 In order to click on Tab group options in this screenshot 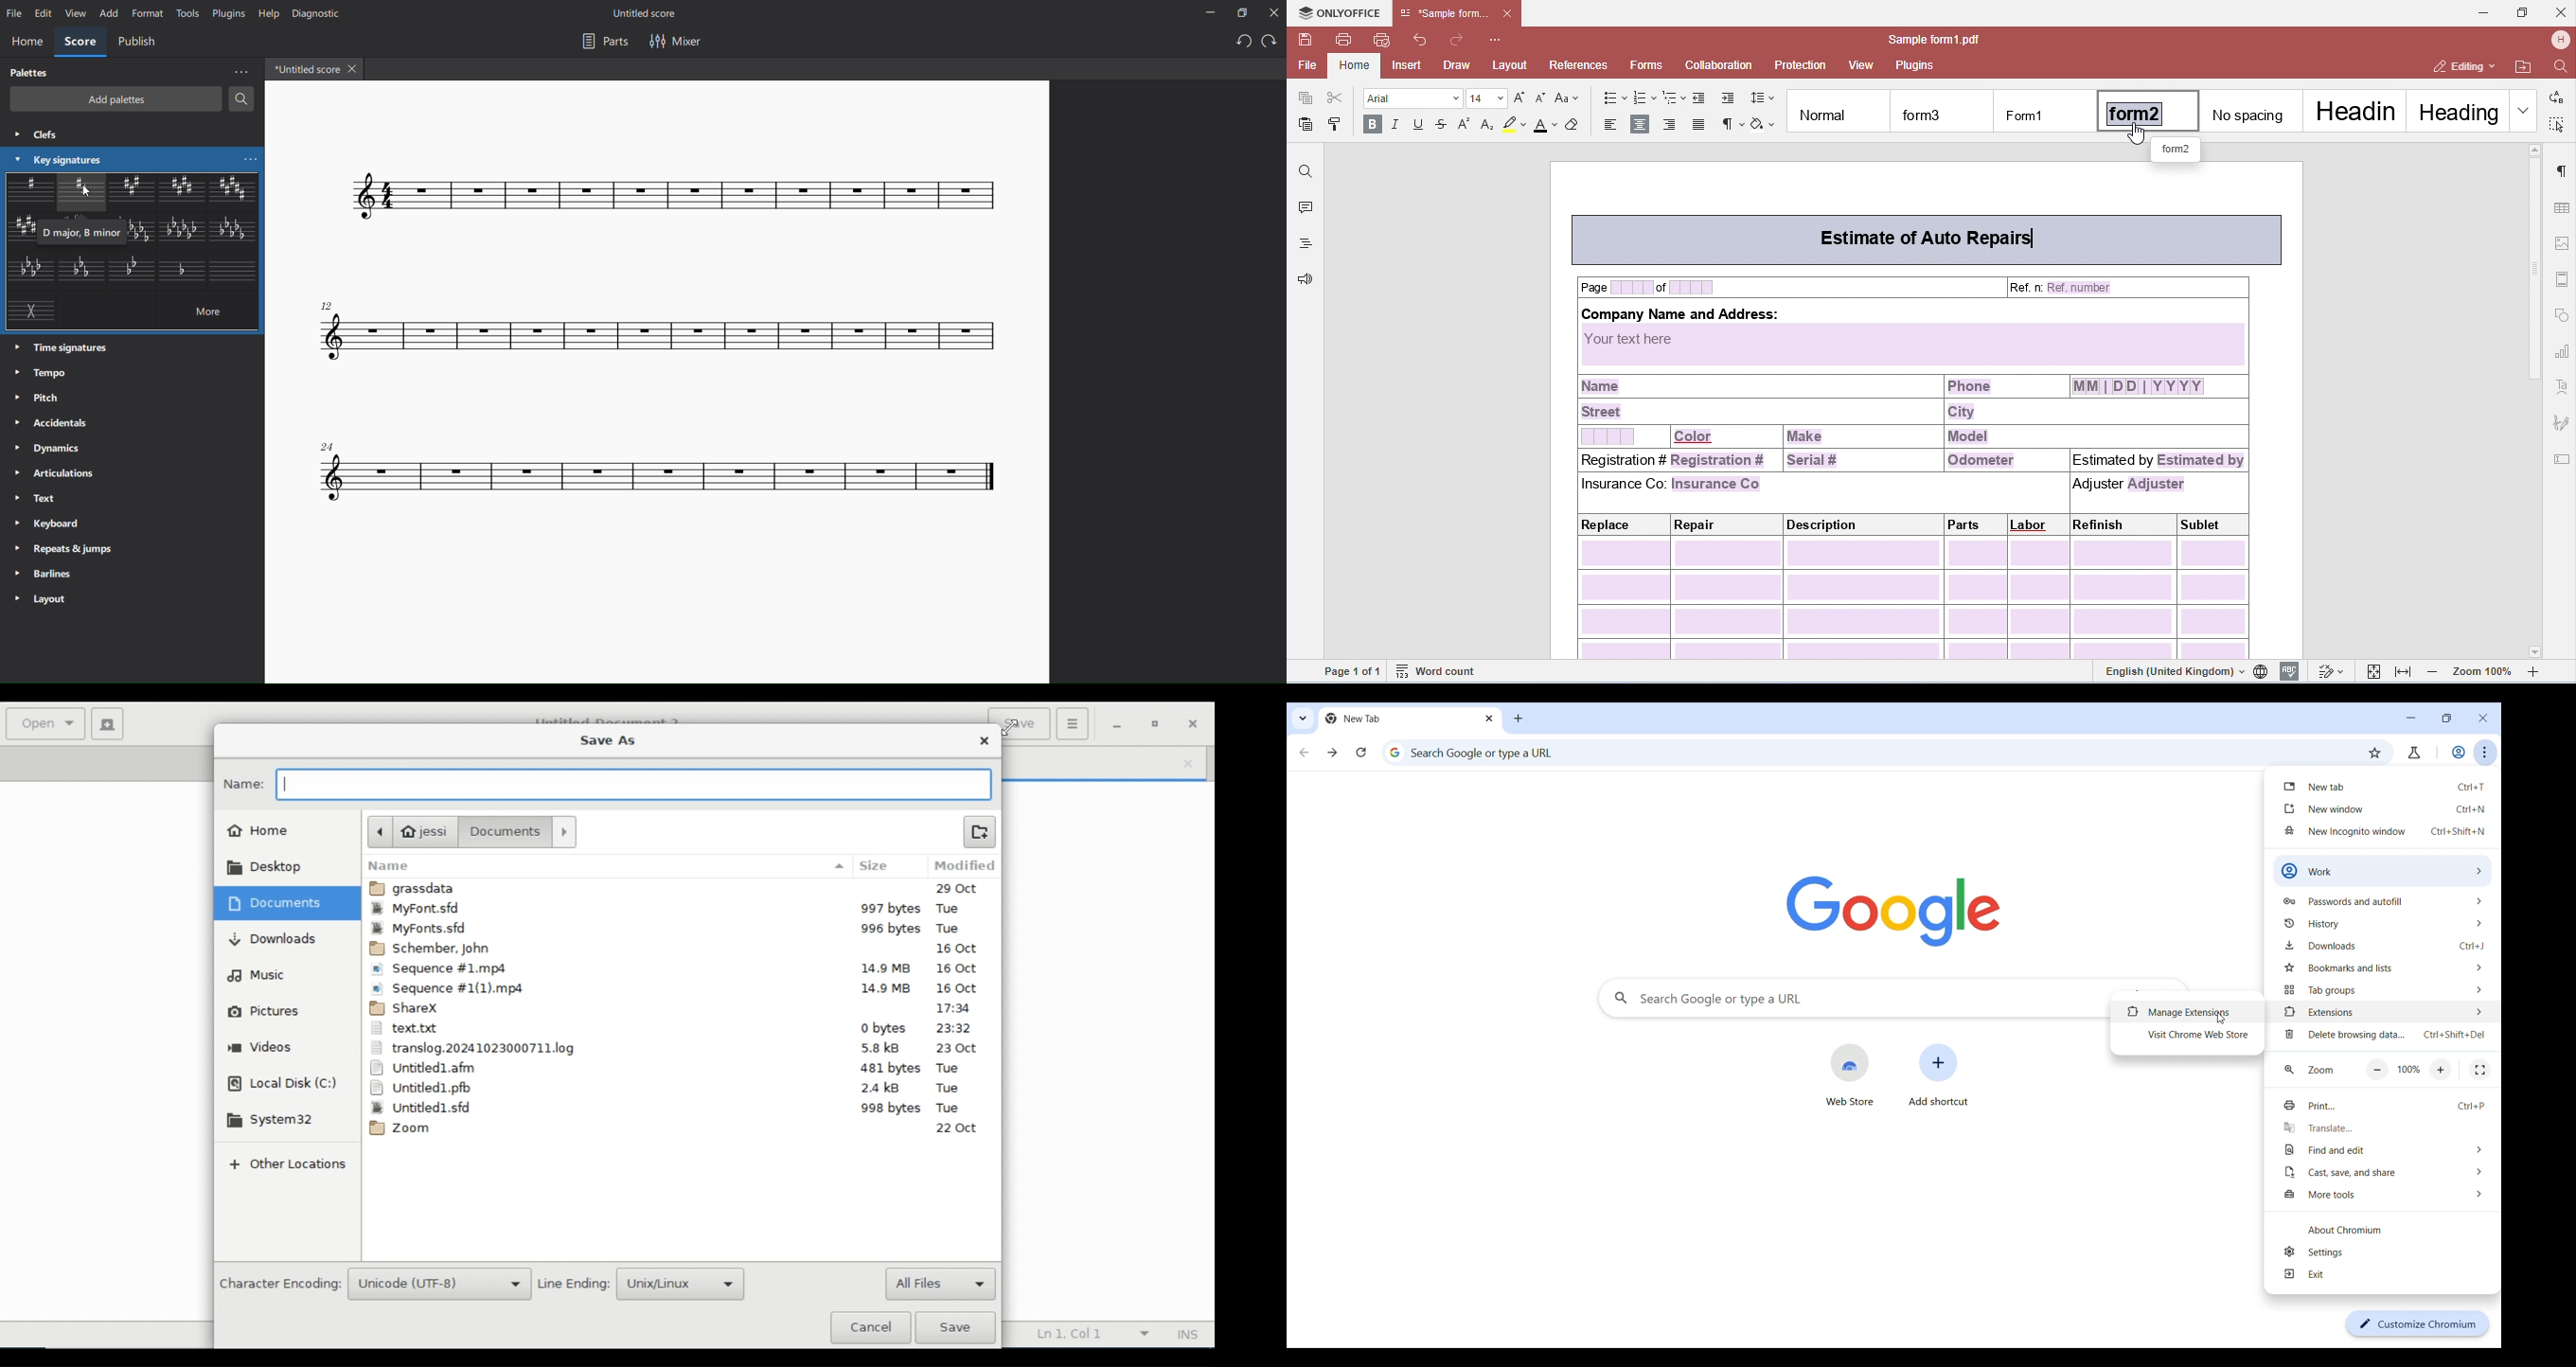, I will do `click(2383, 990)`.